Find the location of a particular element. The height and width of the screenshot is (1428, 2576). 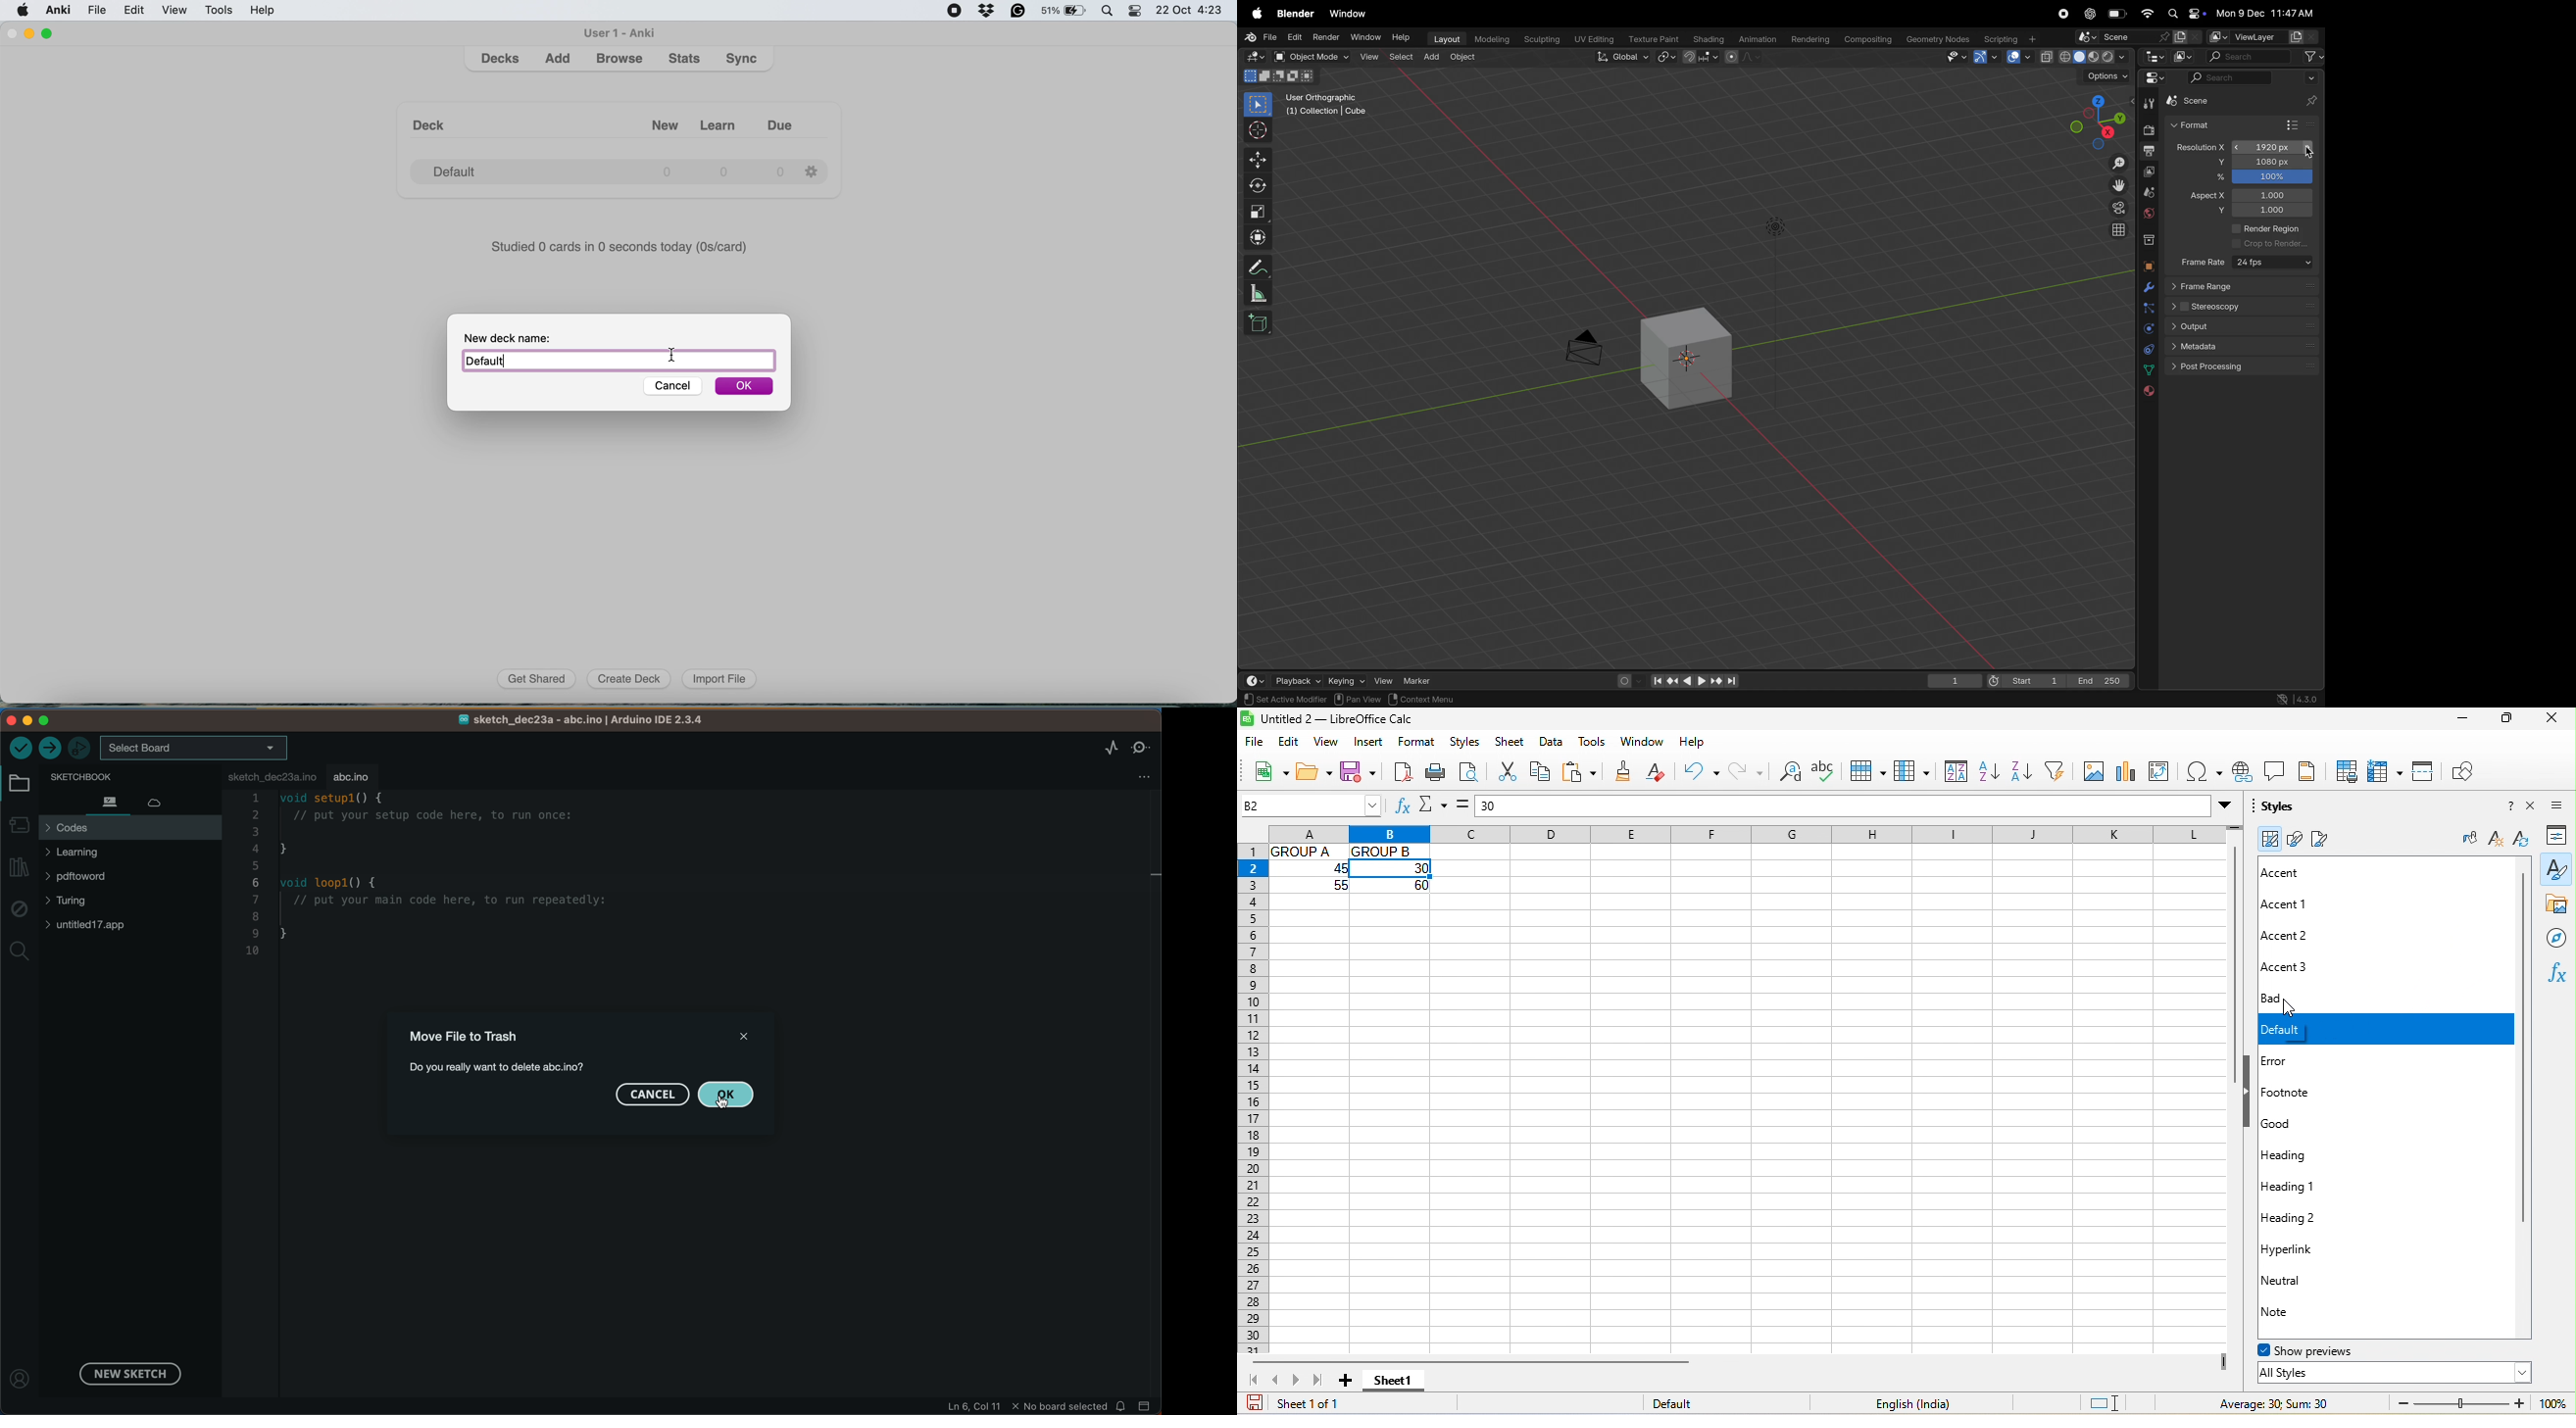

playback is located at coordinates (1298, 679).